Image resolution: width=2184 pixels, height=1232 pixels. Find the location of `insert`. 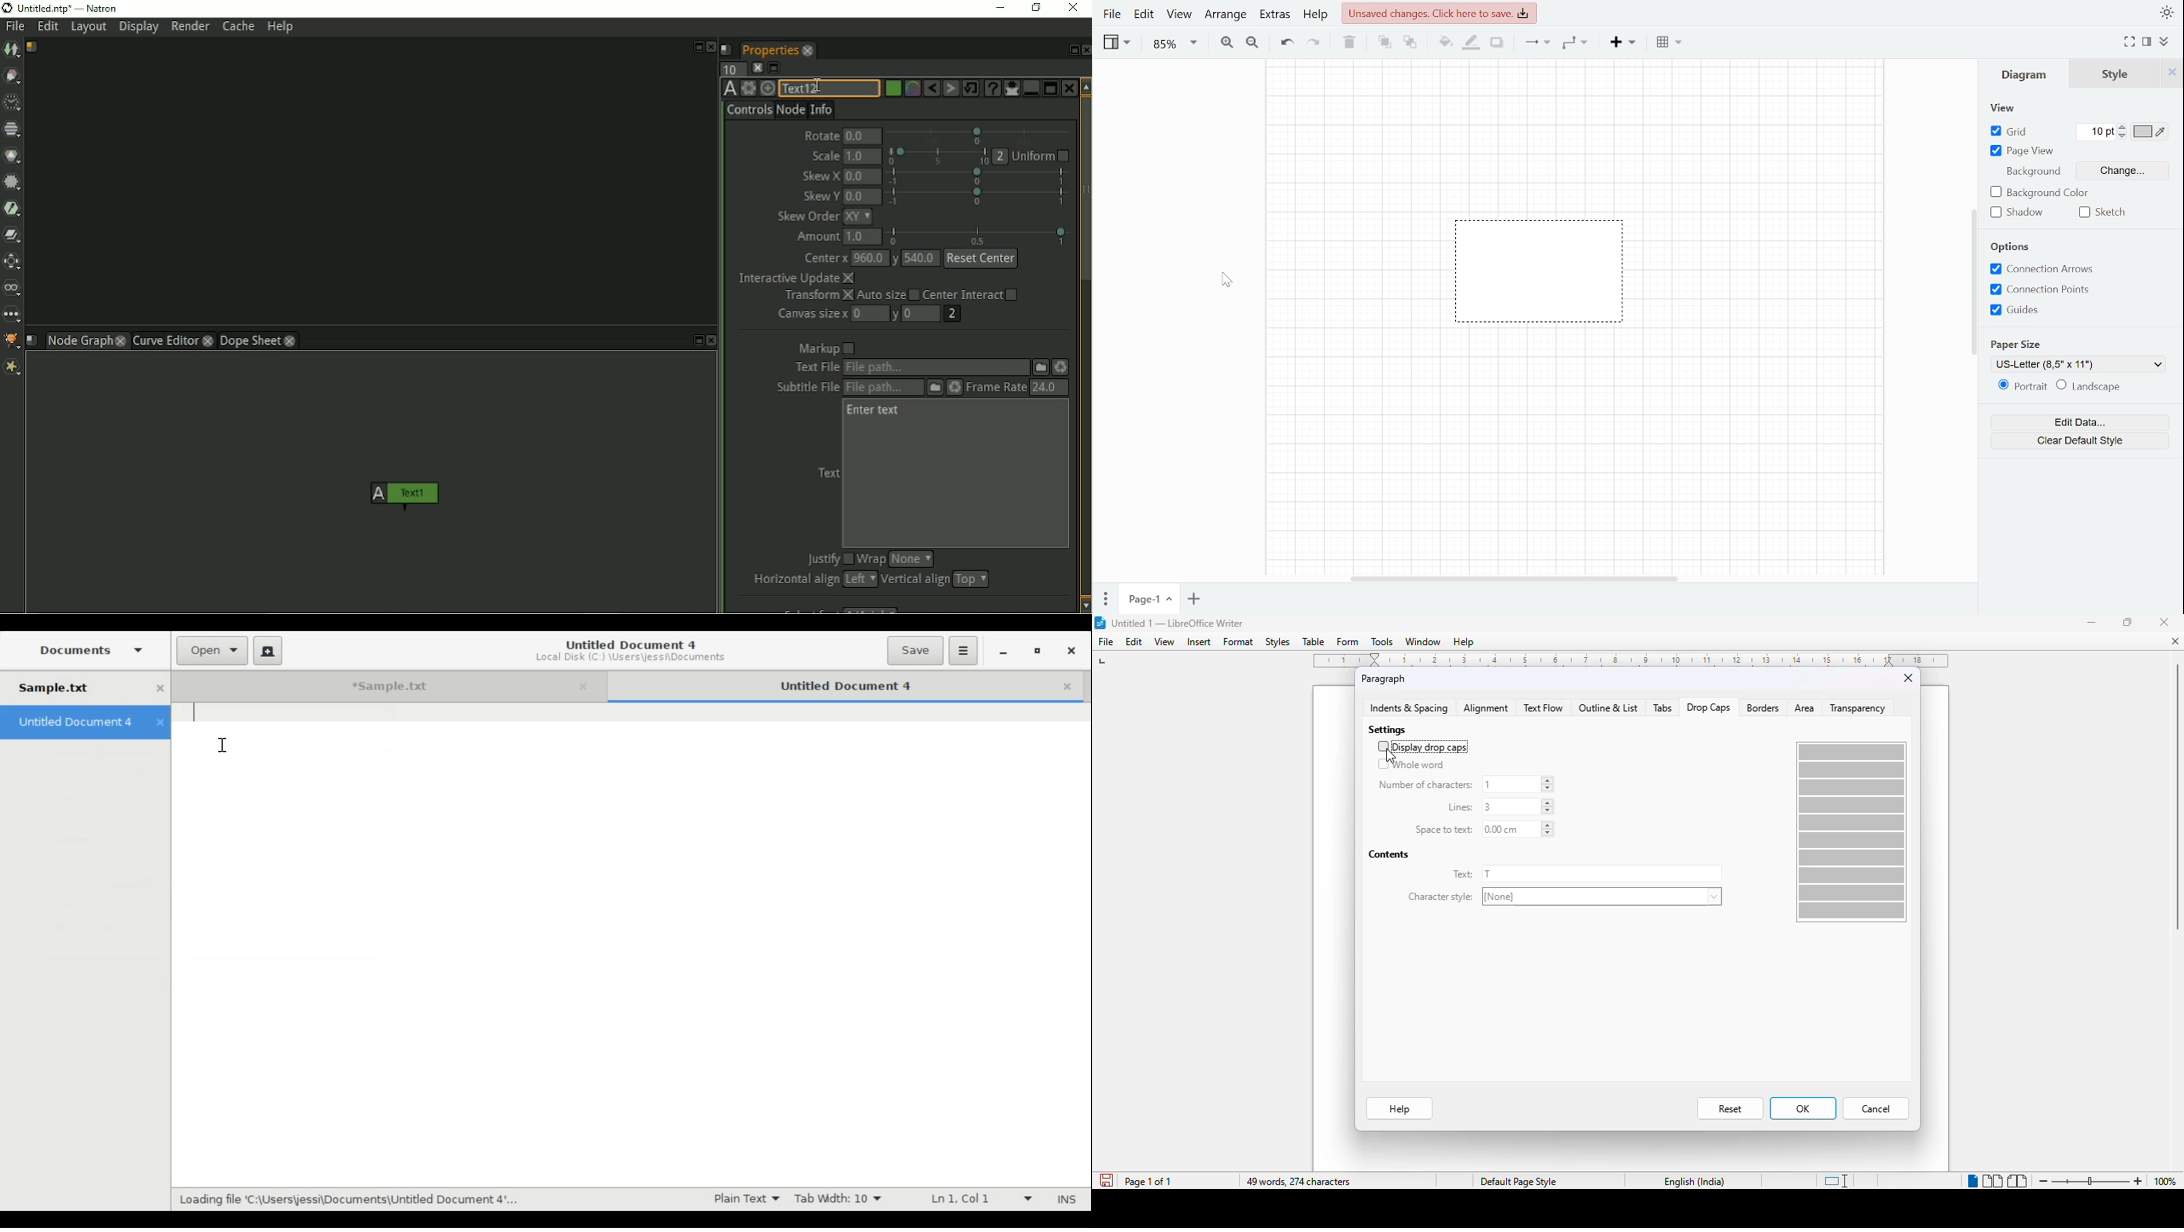

insert is located at coordinates (1199, 642).